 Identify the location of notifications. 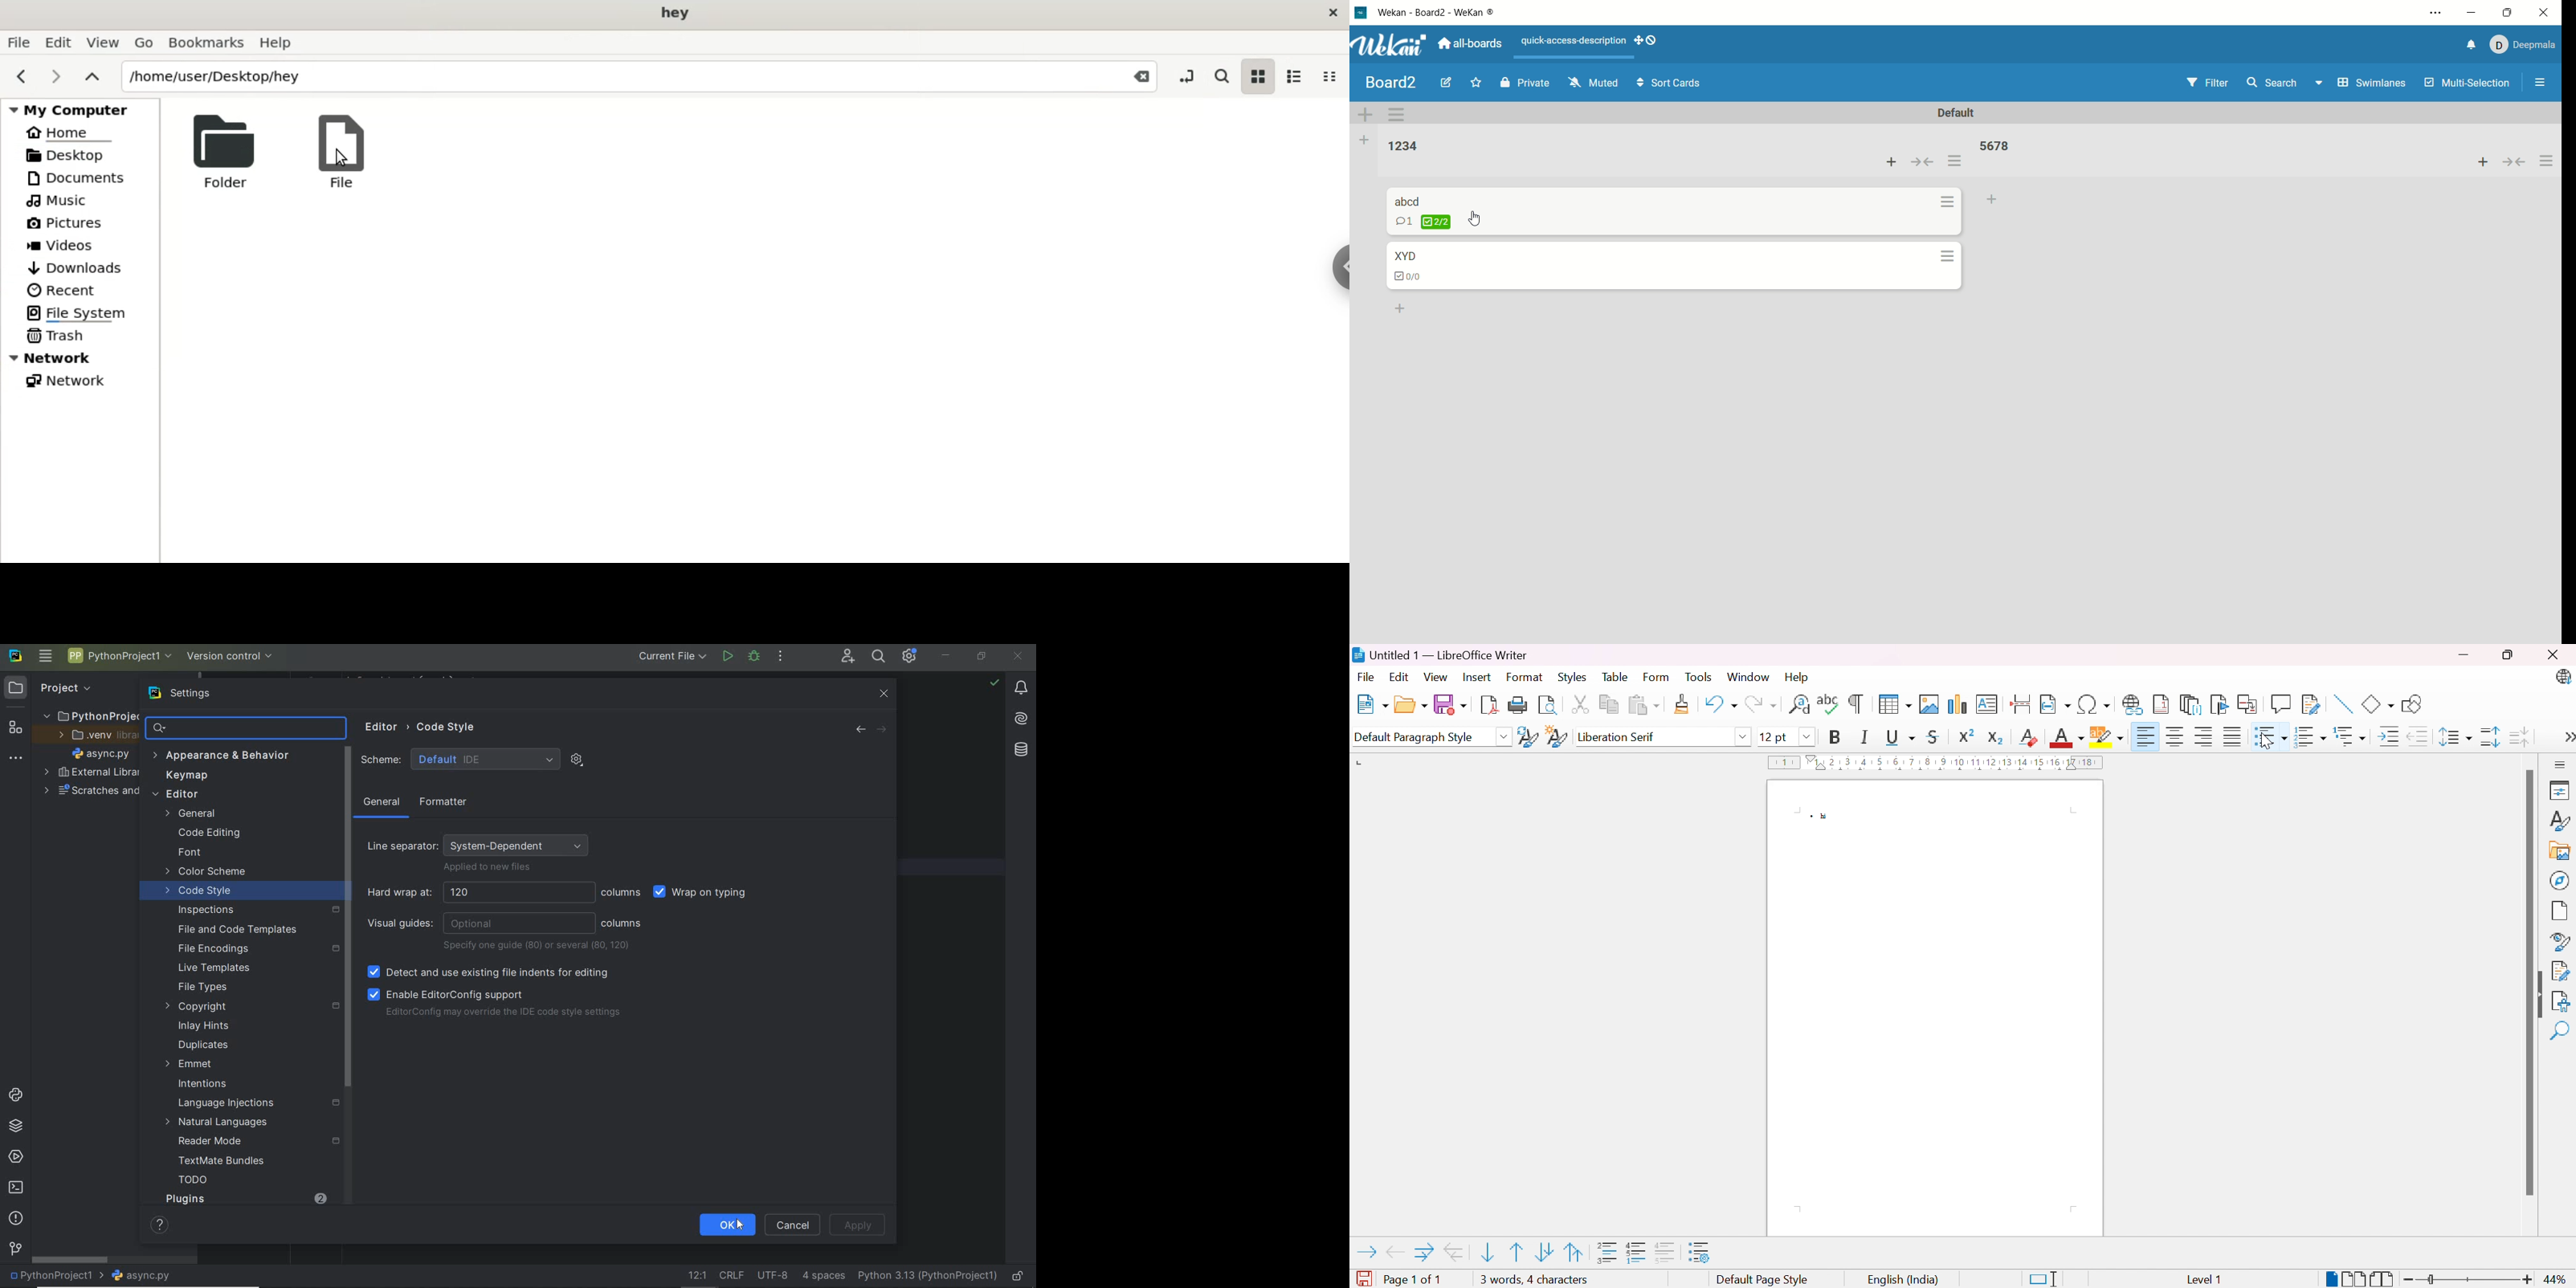
(1022, 690).